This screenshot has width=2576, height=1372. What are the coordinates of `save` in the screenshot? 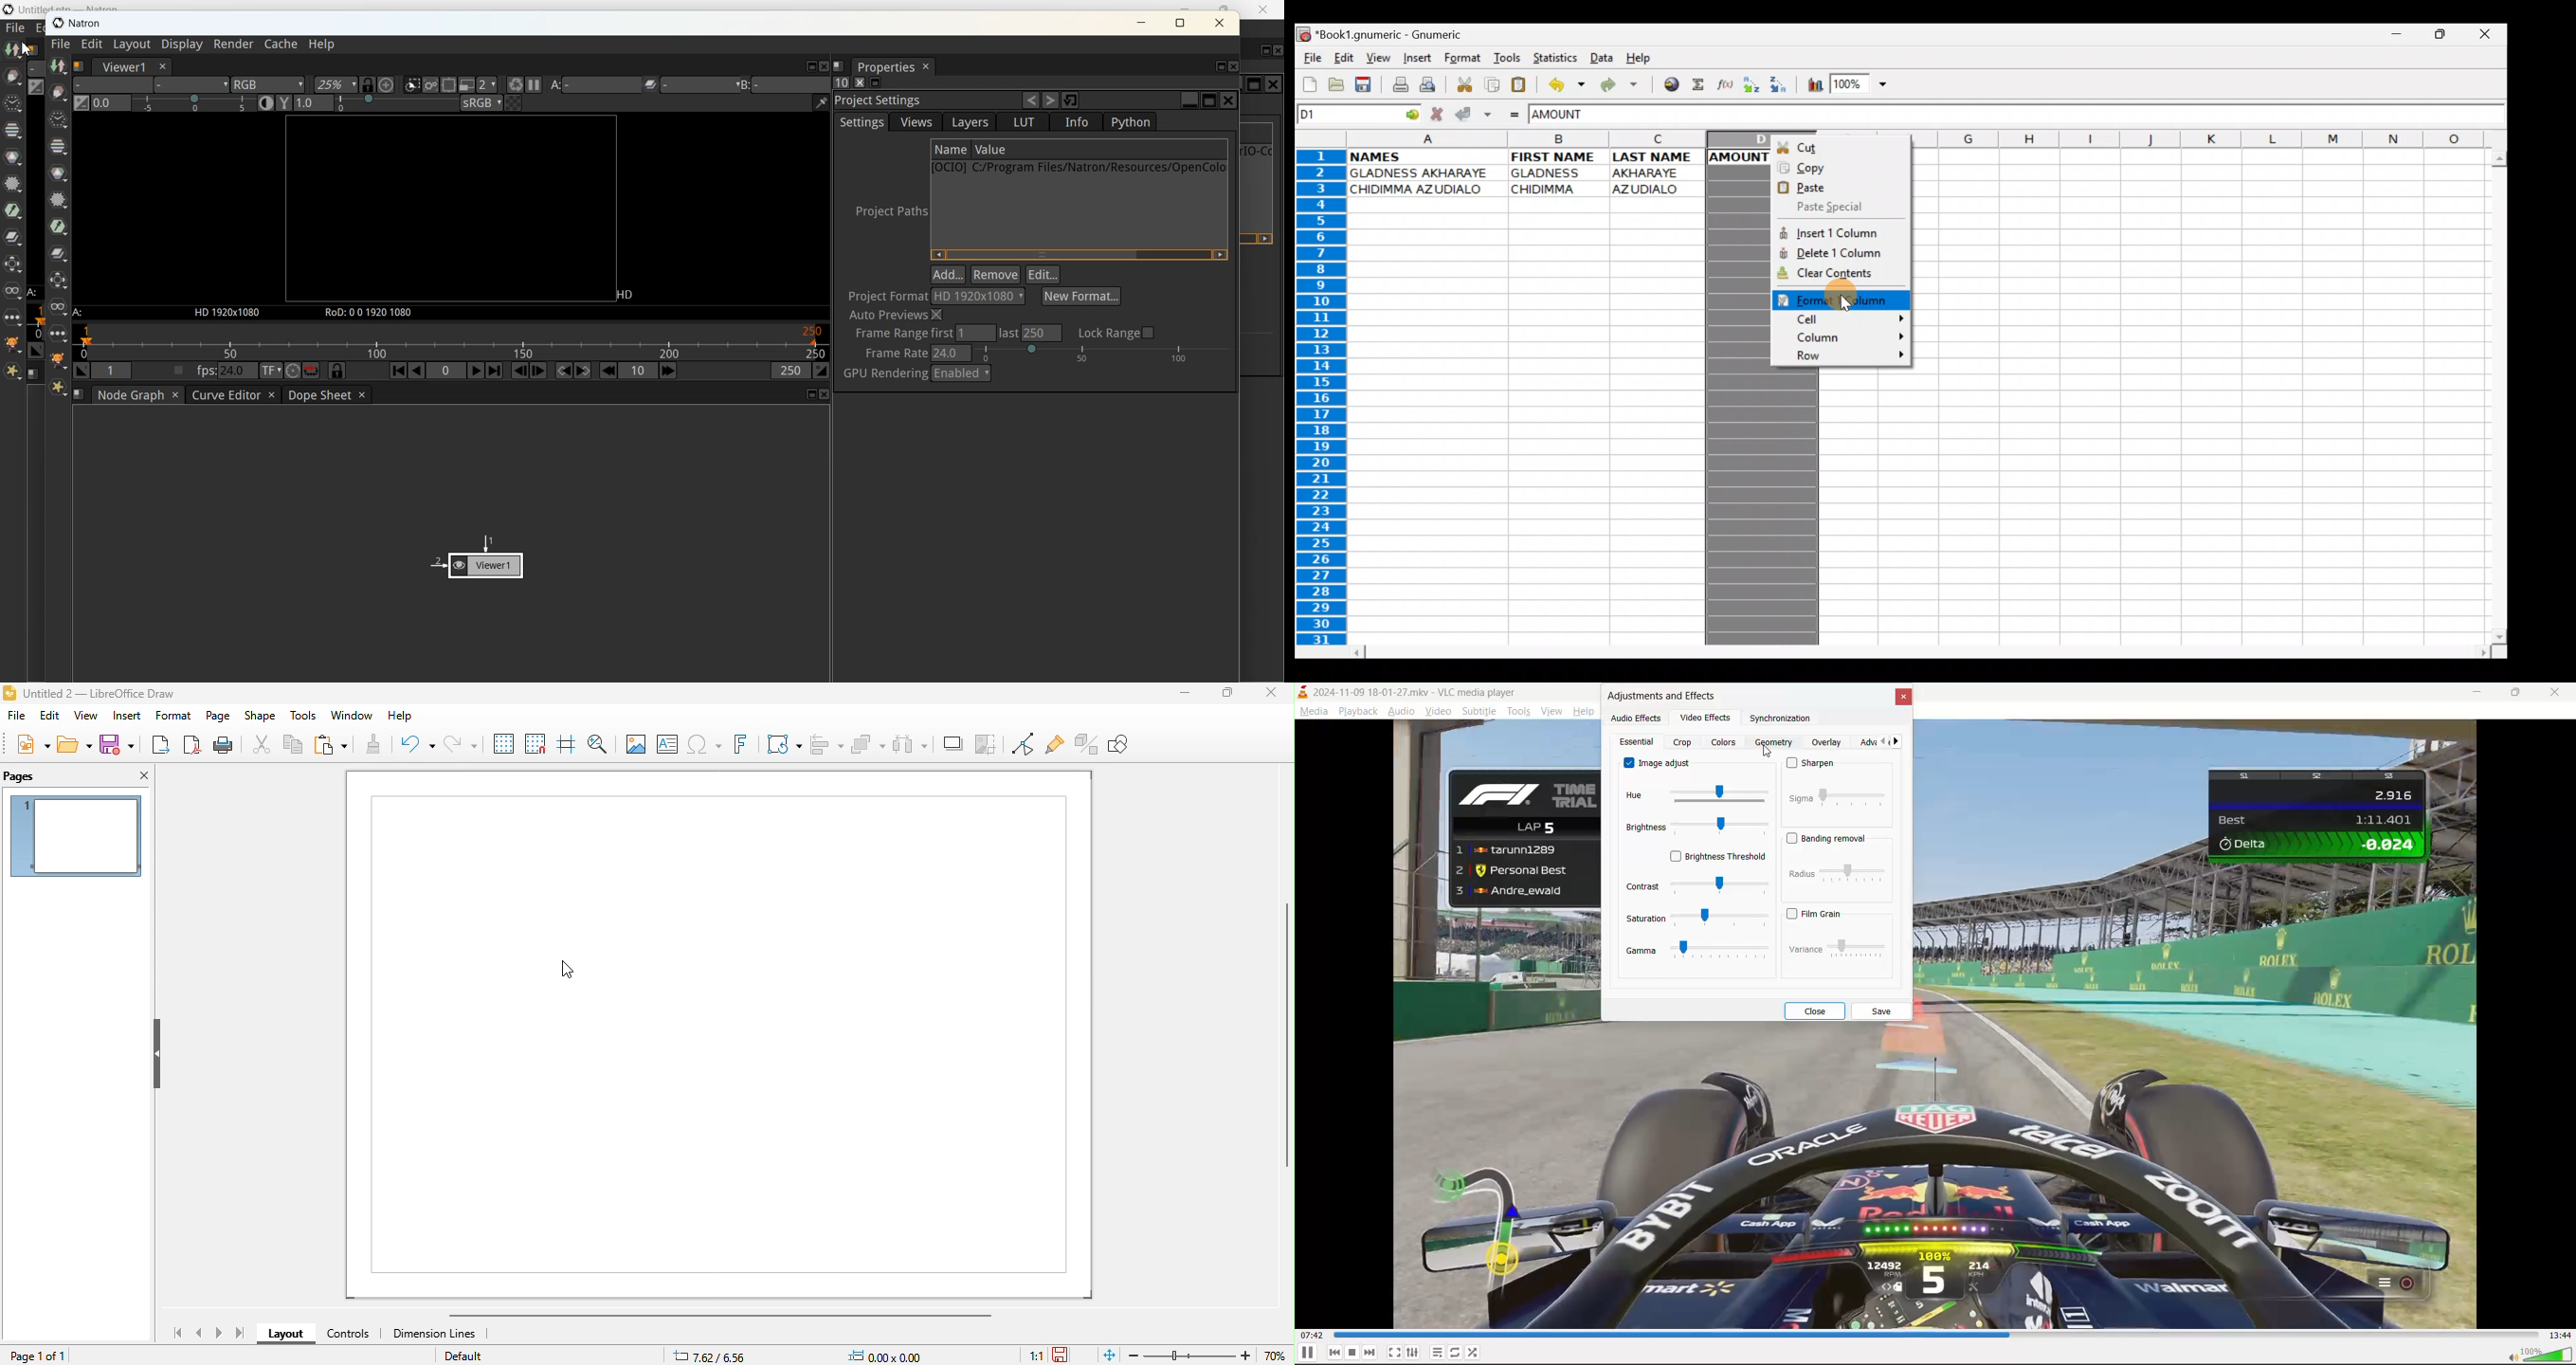 It's located at (118, 744).